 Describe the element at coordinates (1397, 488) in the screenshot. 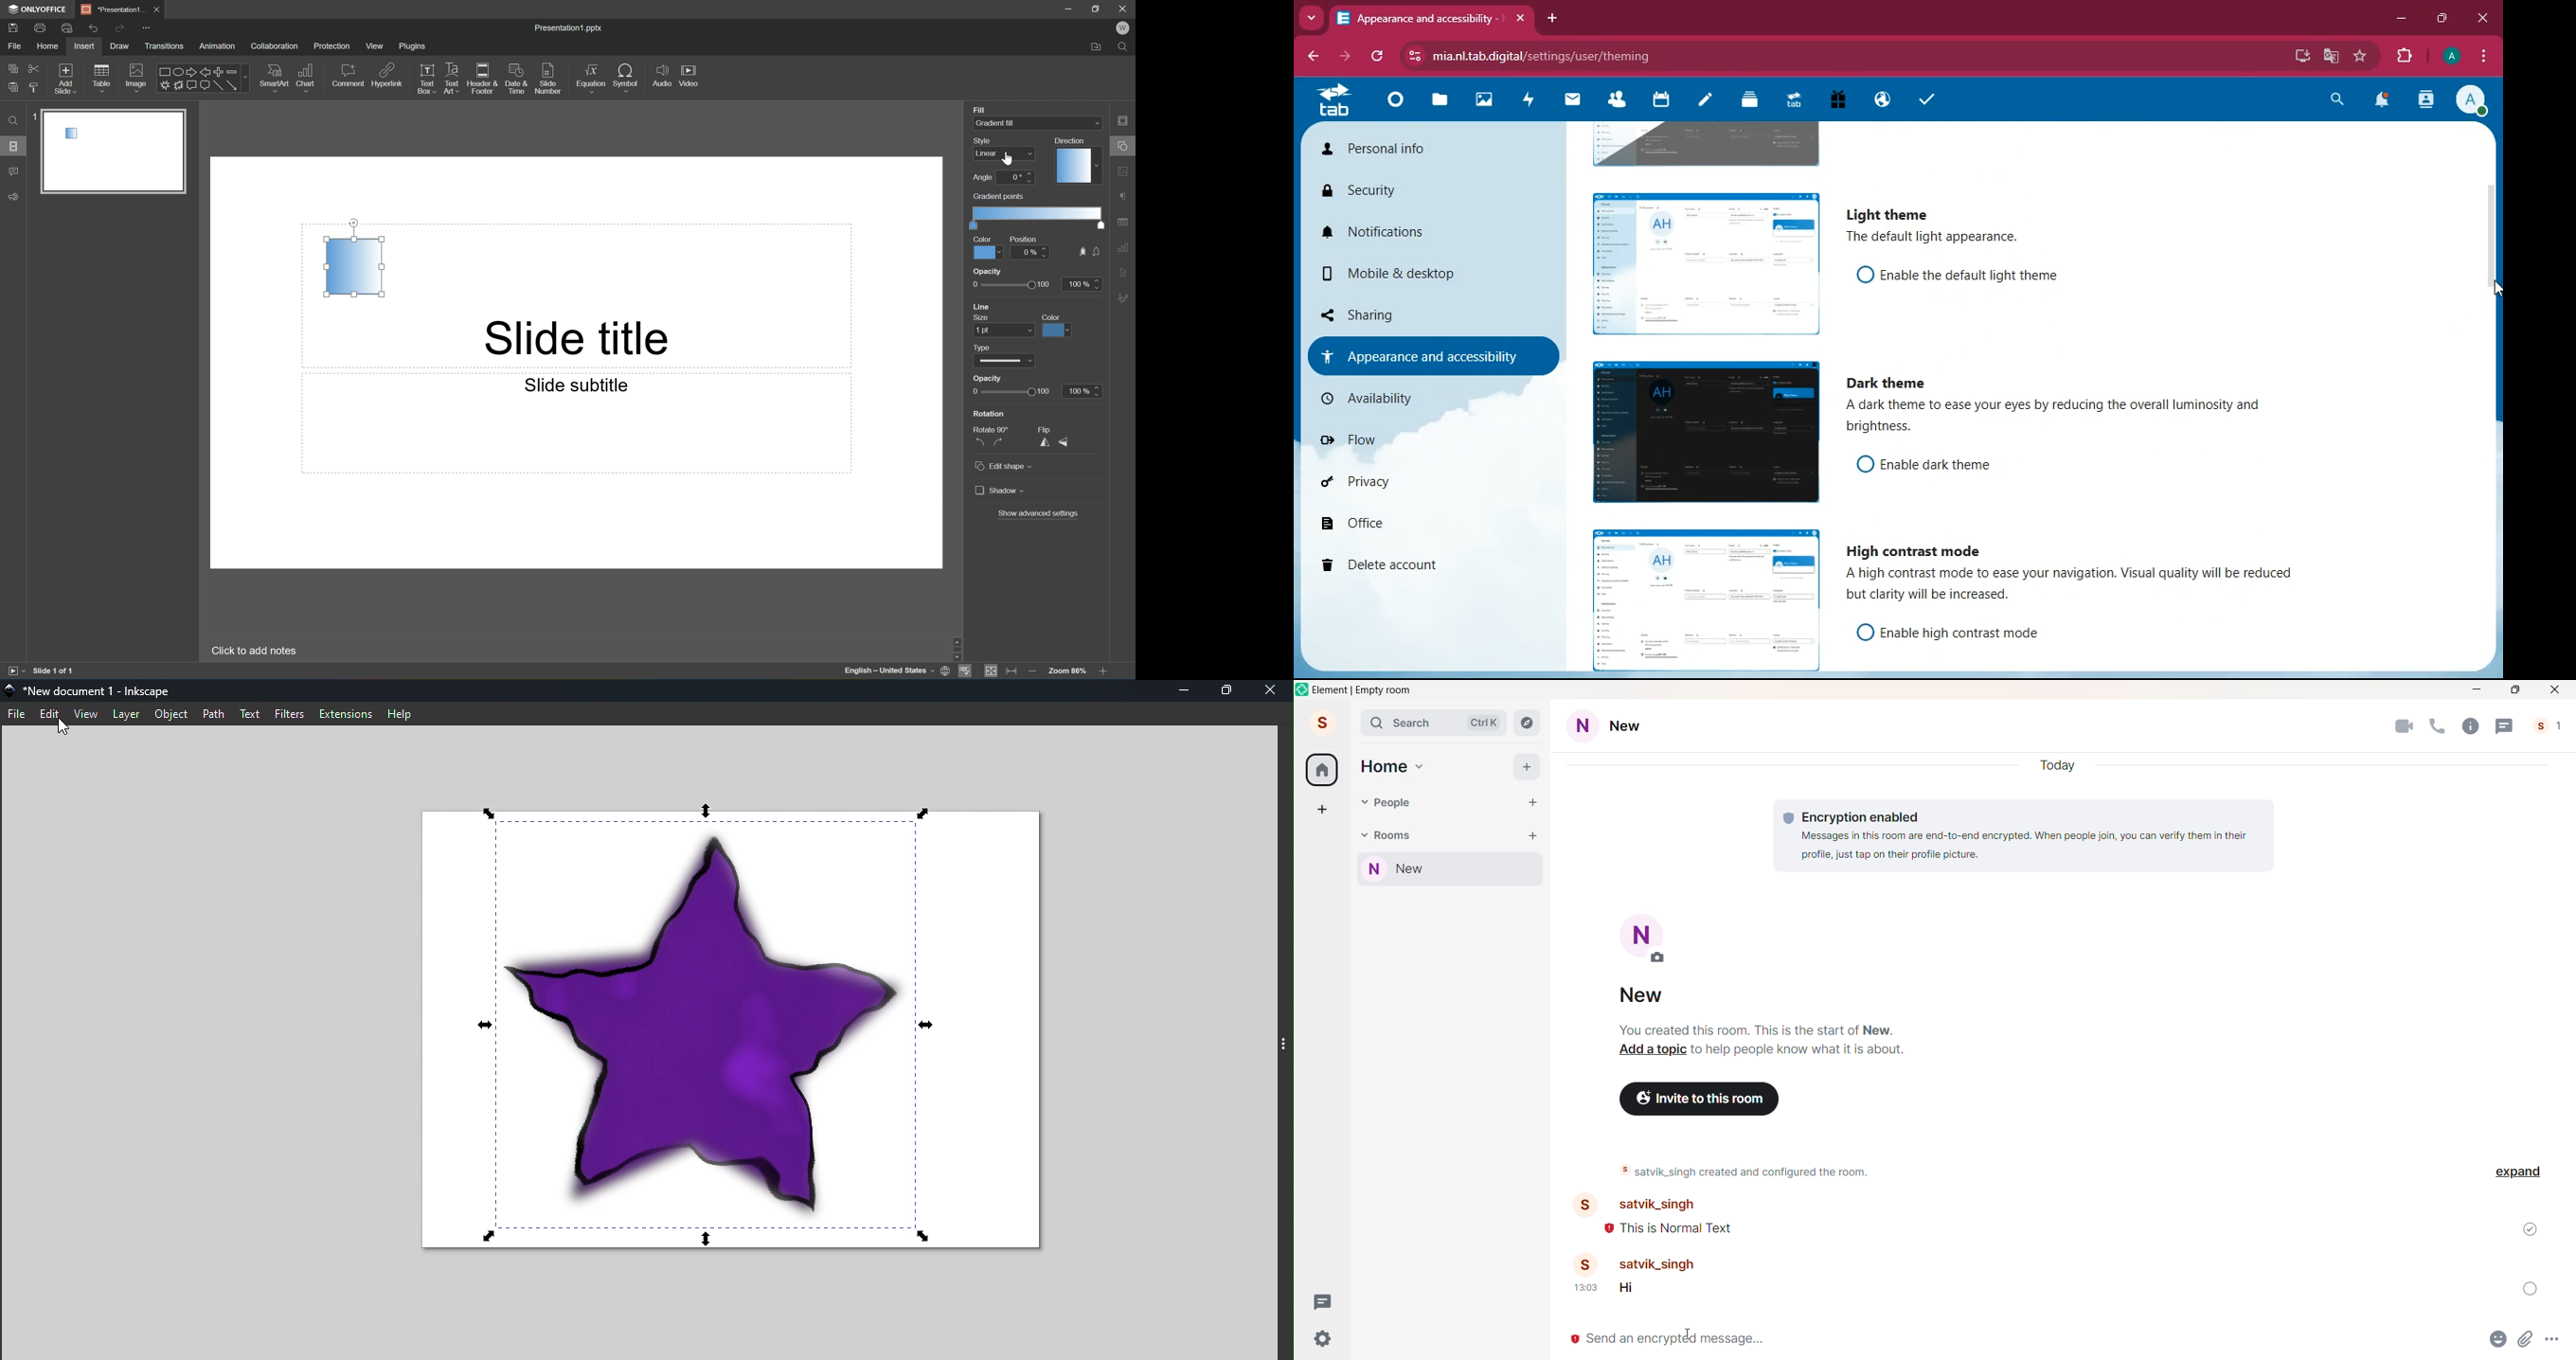

I see `privacy` at that location.